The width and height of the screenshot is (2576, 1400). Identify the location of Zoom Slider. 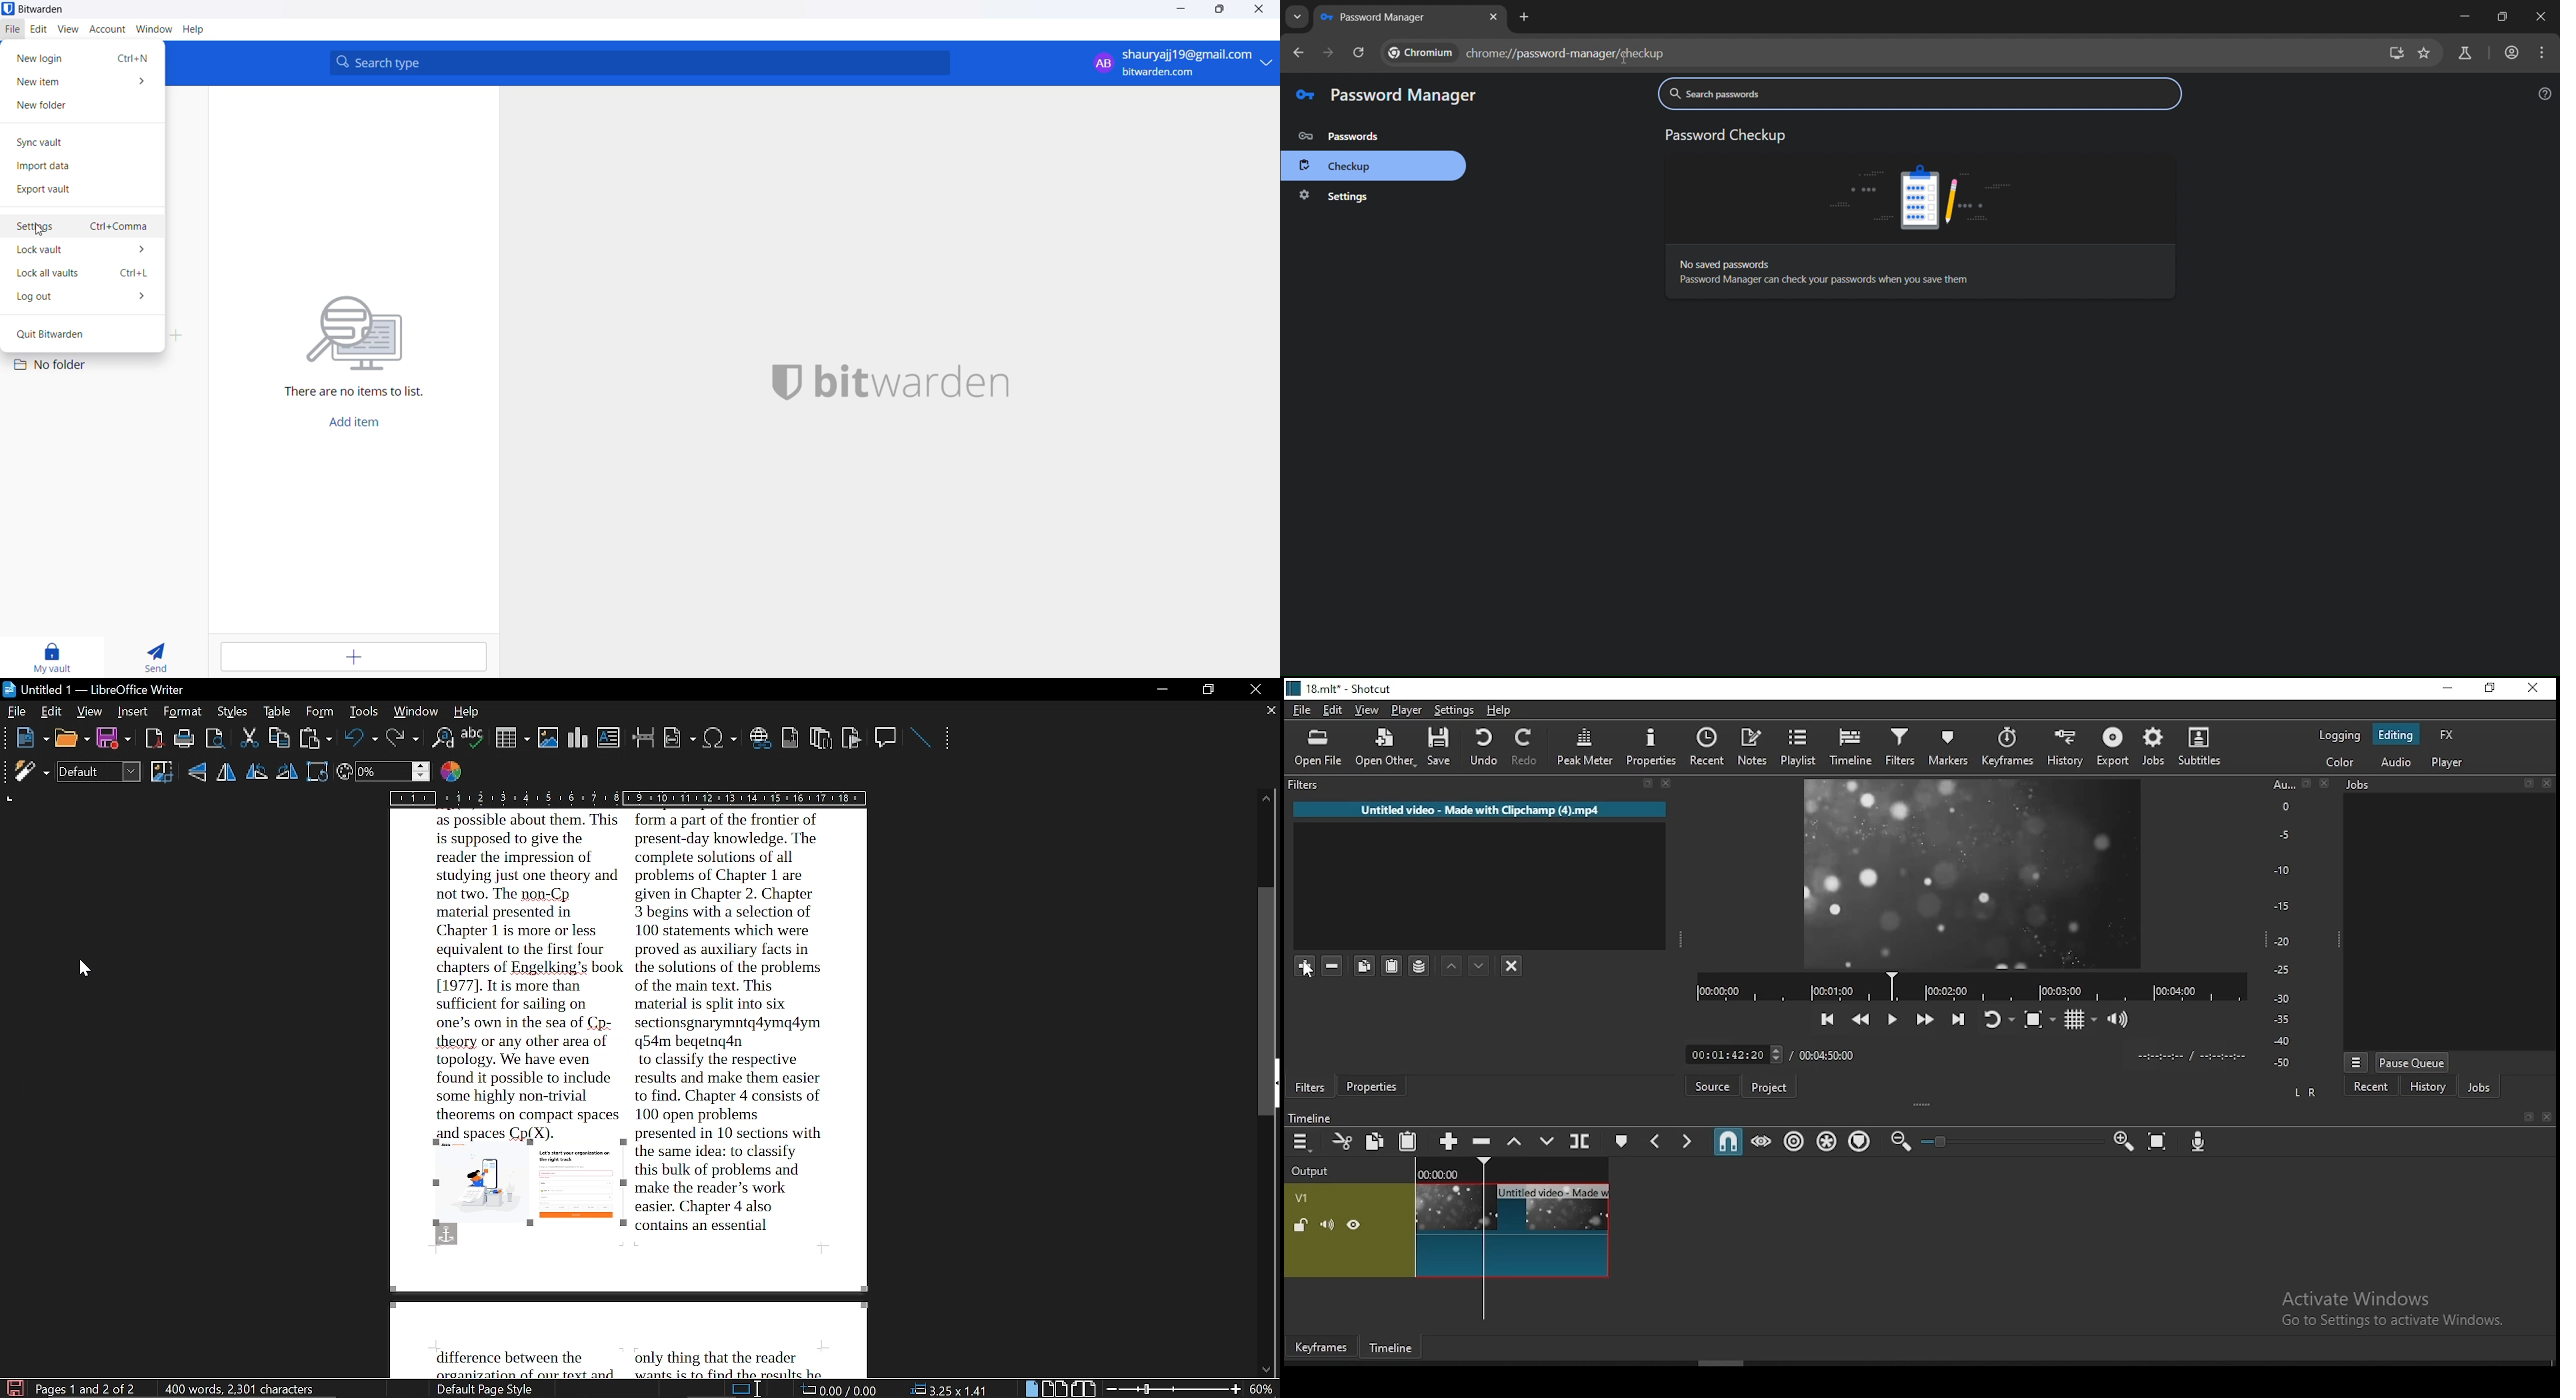
(2012, 1142).